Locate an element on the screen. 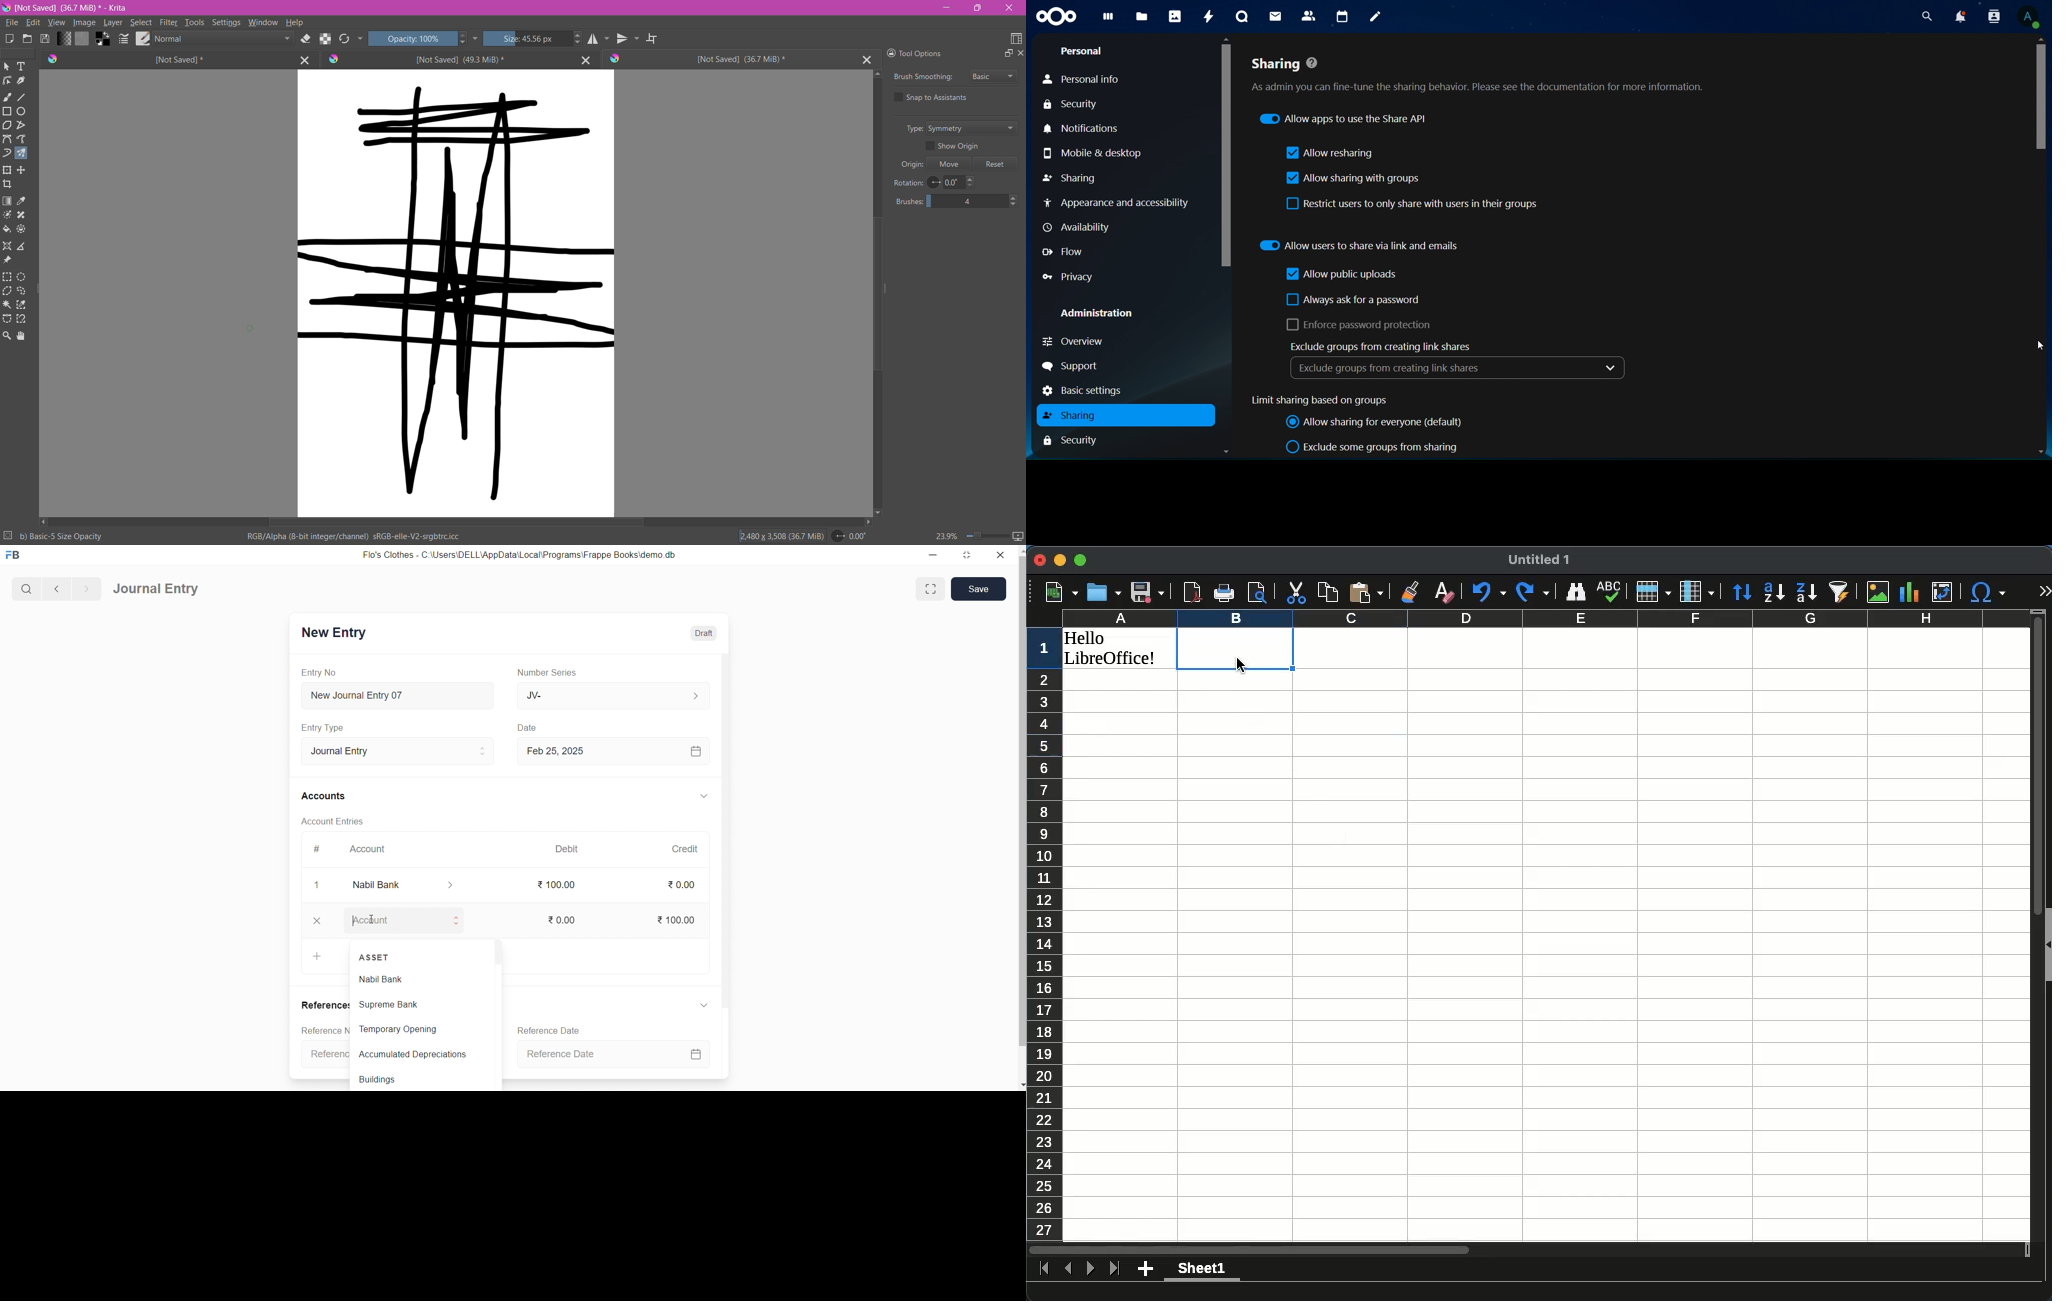 The width and height of the screenshot is (2072, 1316). Entry Type is located at coordinates (329, 728).